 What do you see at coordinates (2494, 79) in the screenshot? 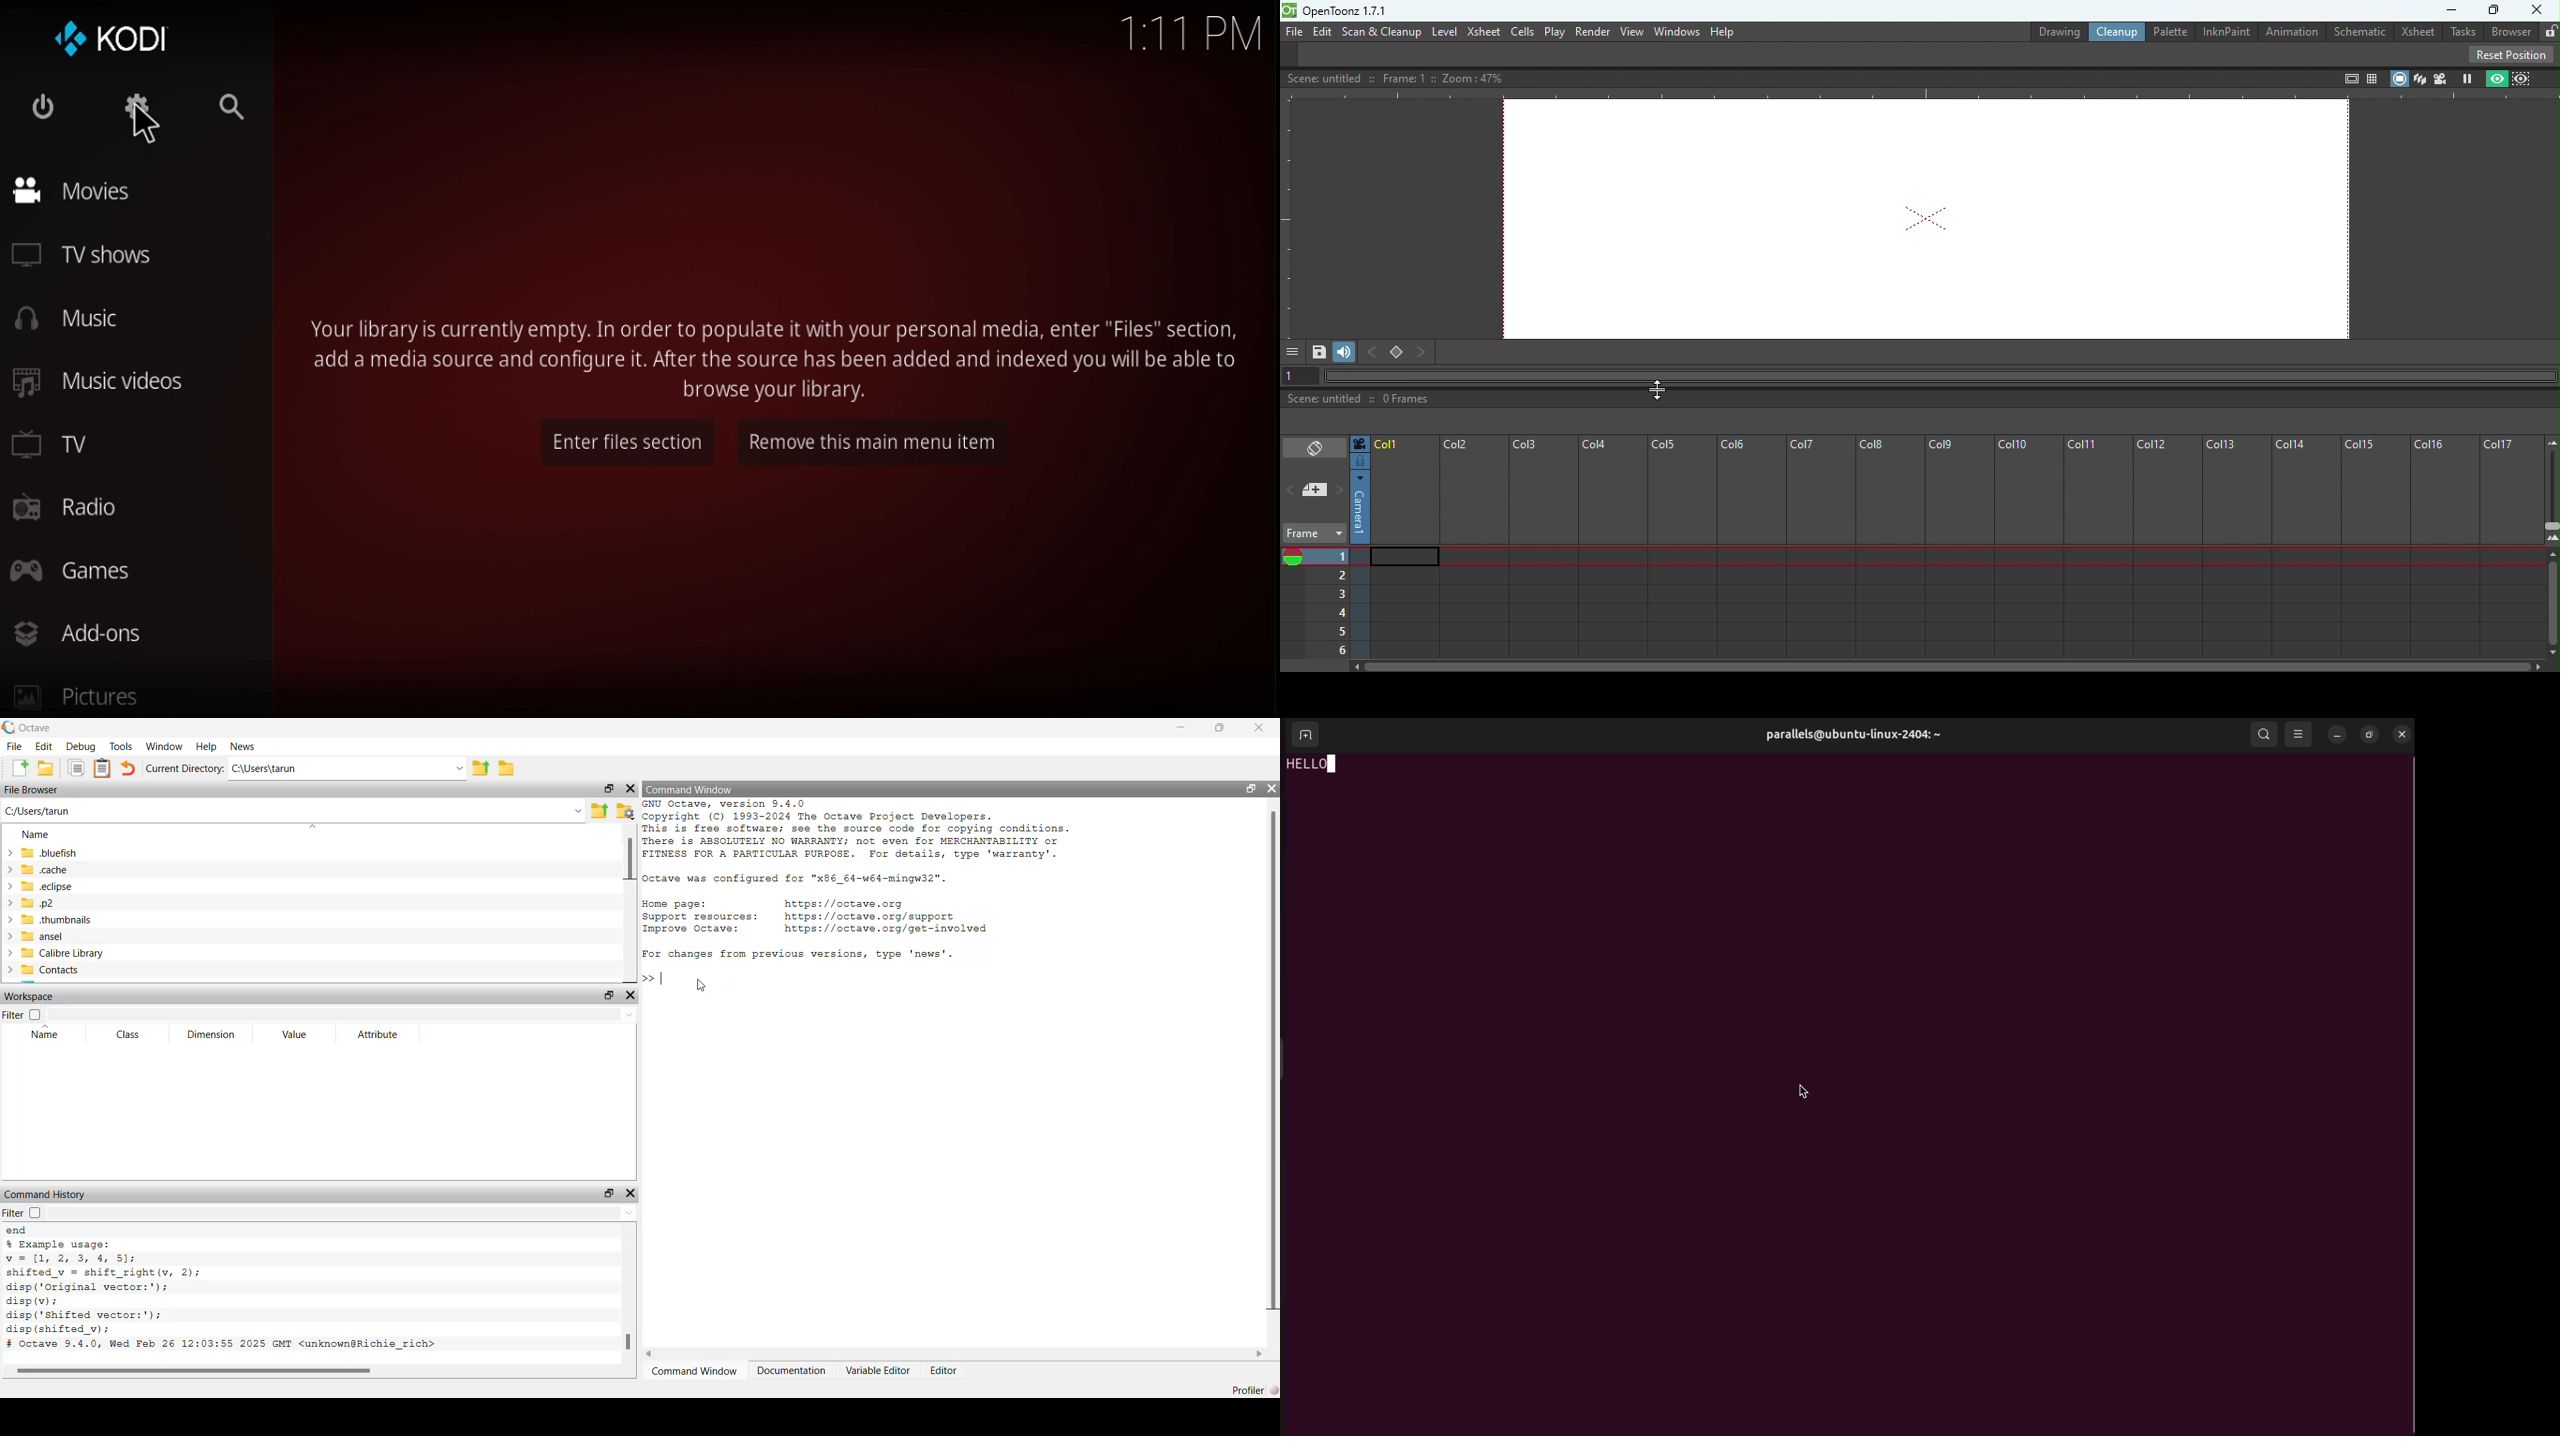
I see `Preview` at bounding box center [2494, 79].